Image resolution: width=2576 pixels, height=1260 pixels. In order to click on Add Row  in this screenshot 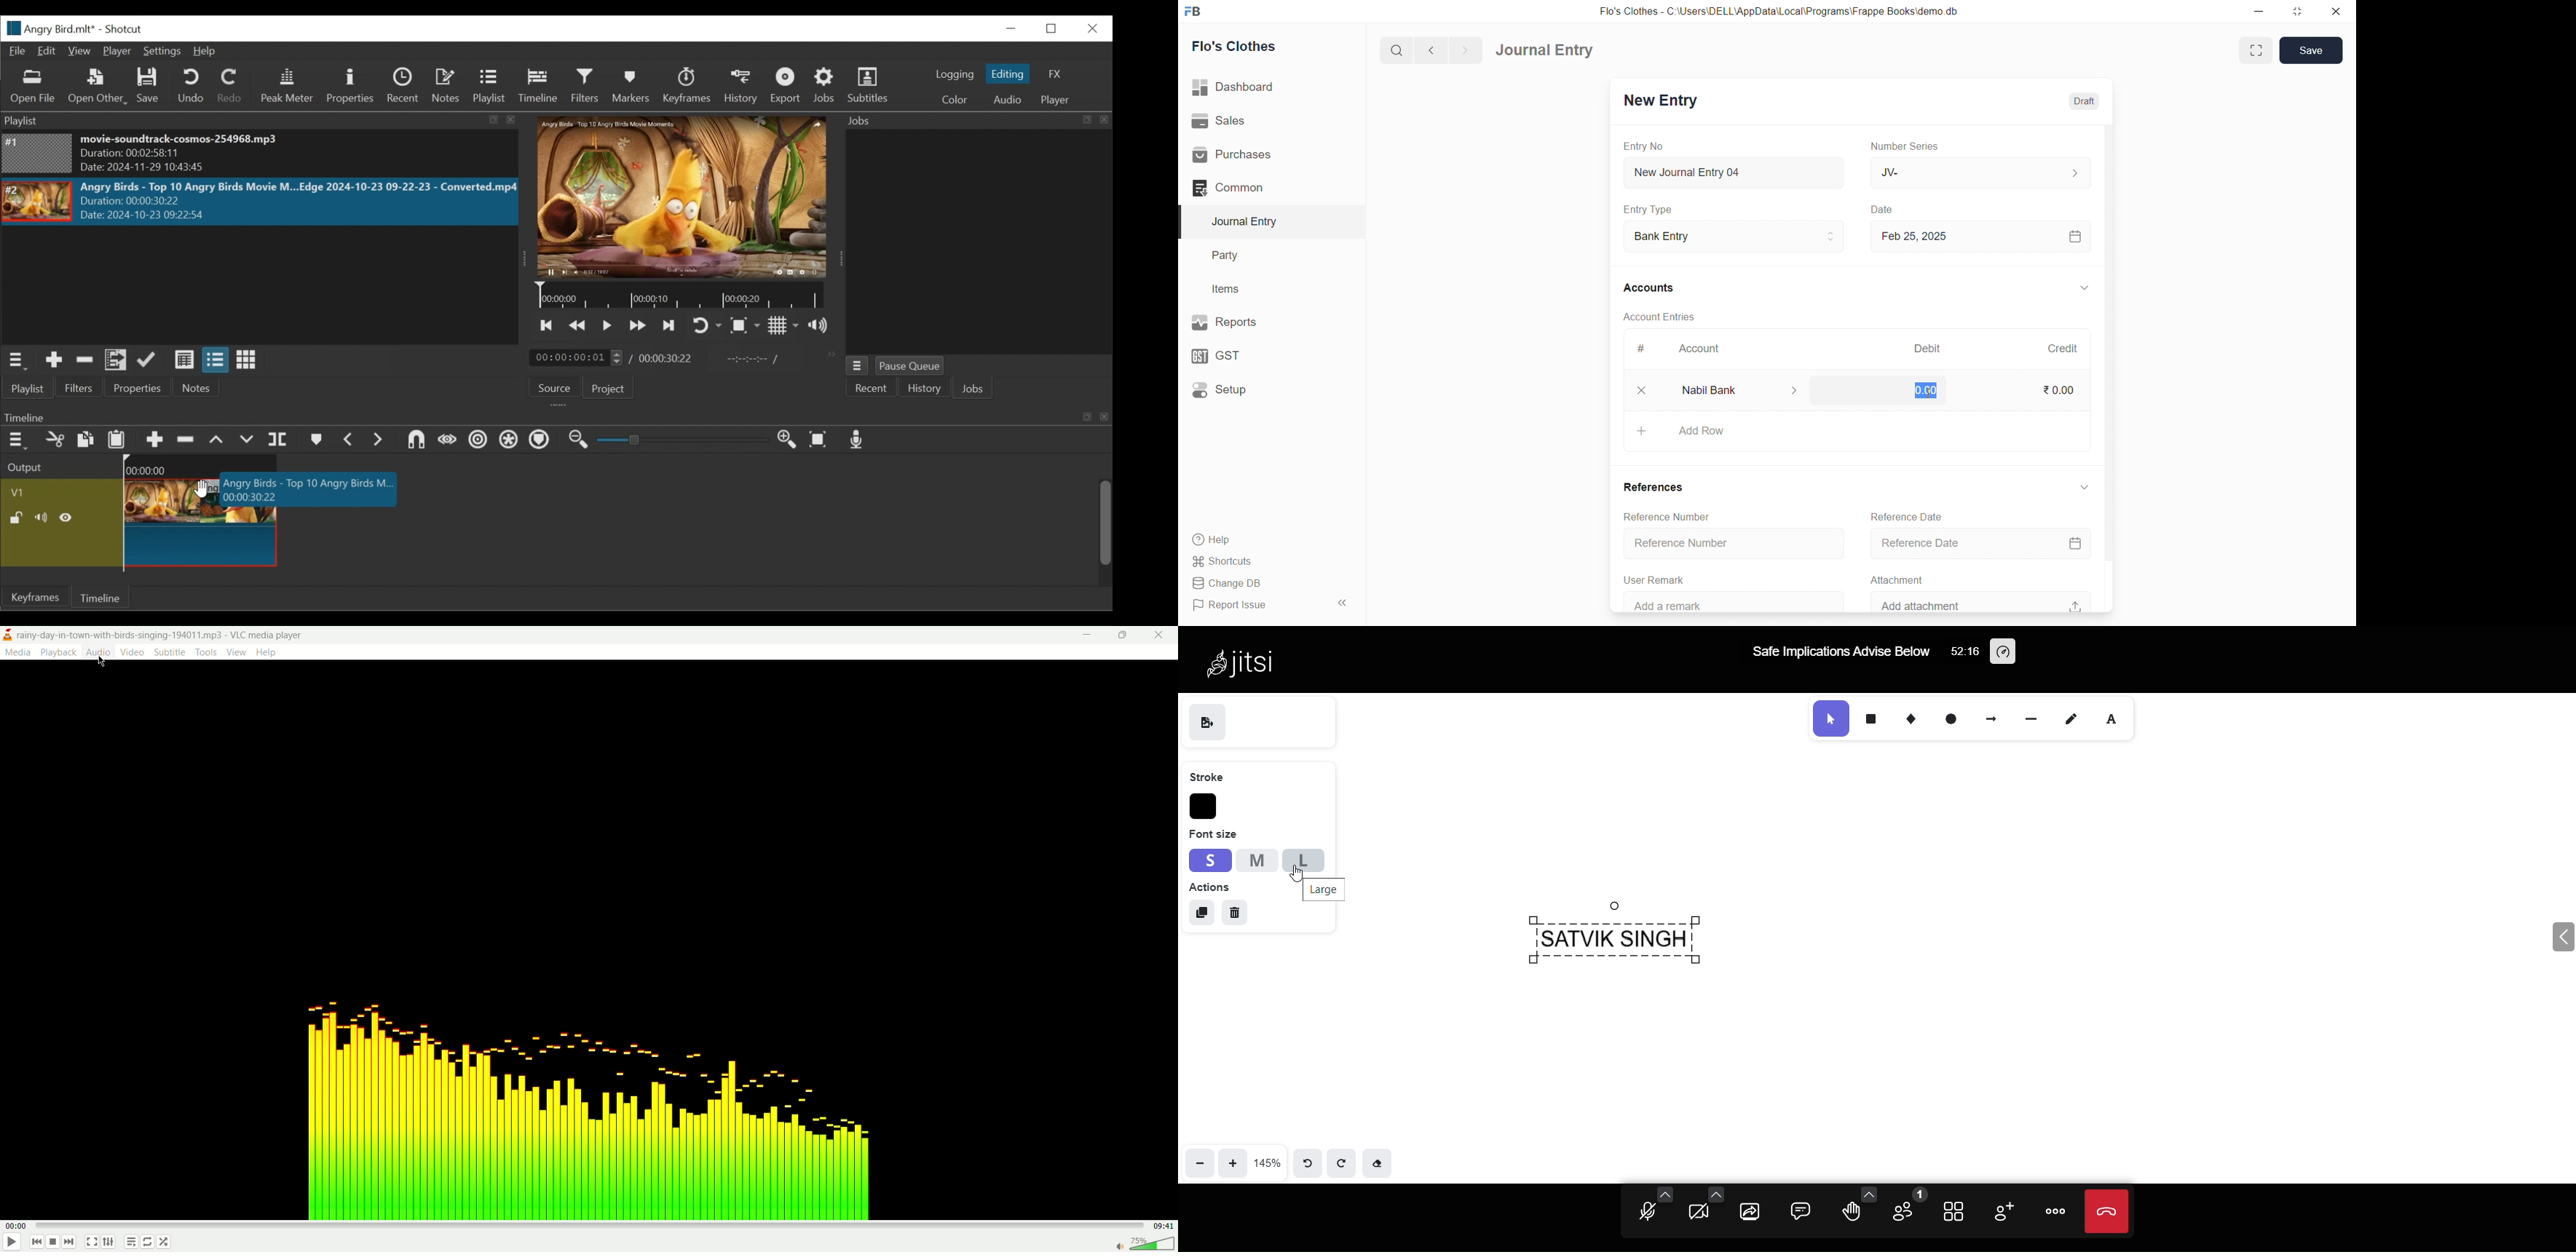, I will do `click(1852, 431)`.